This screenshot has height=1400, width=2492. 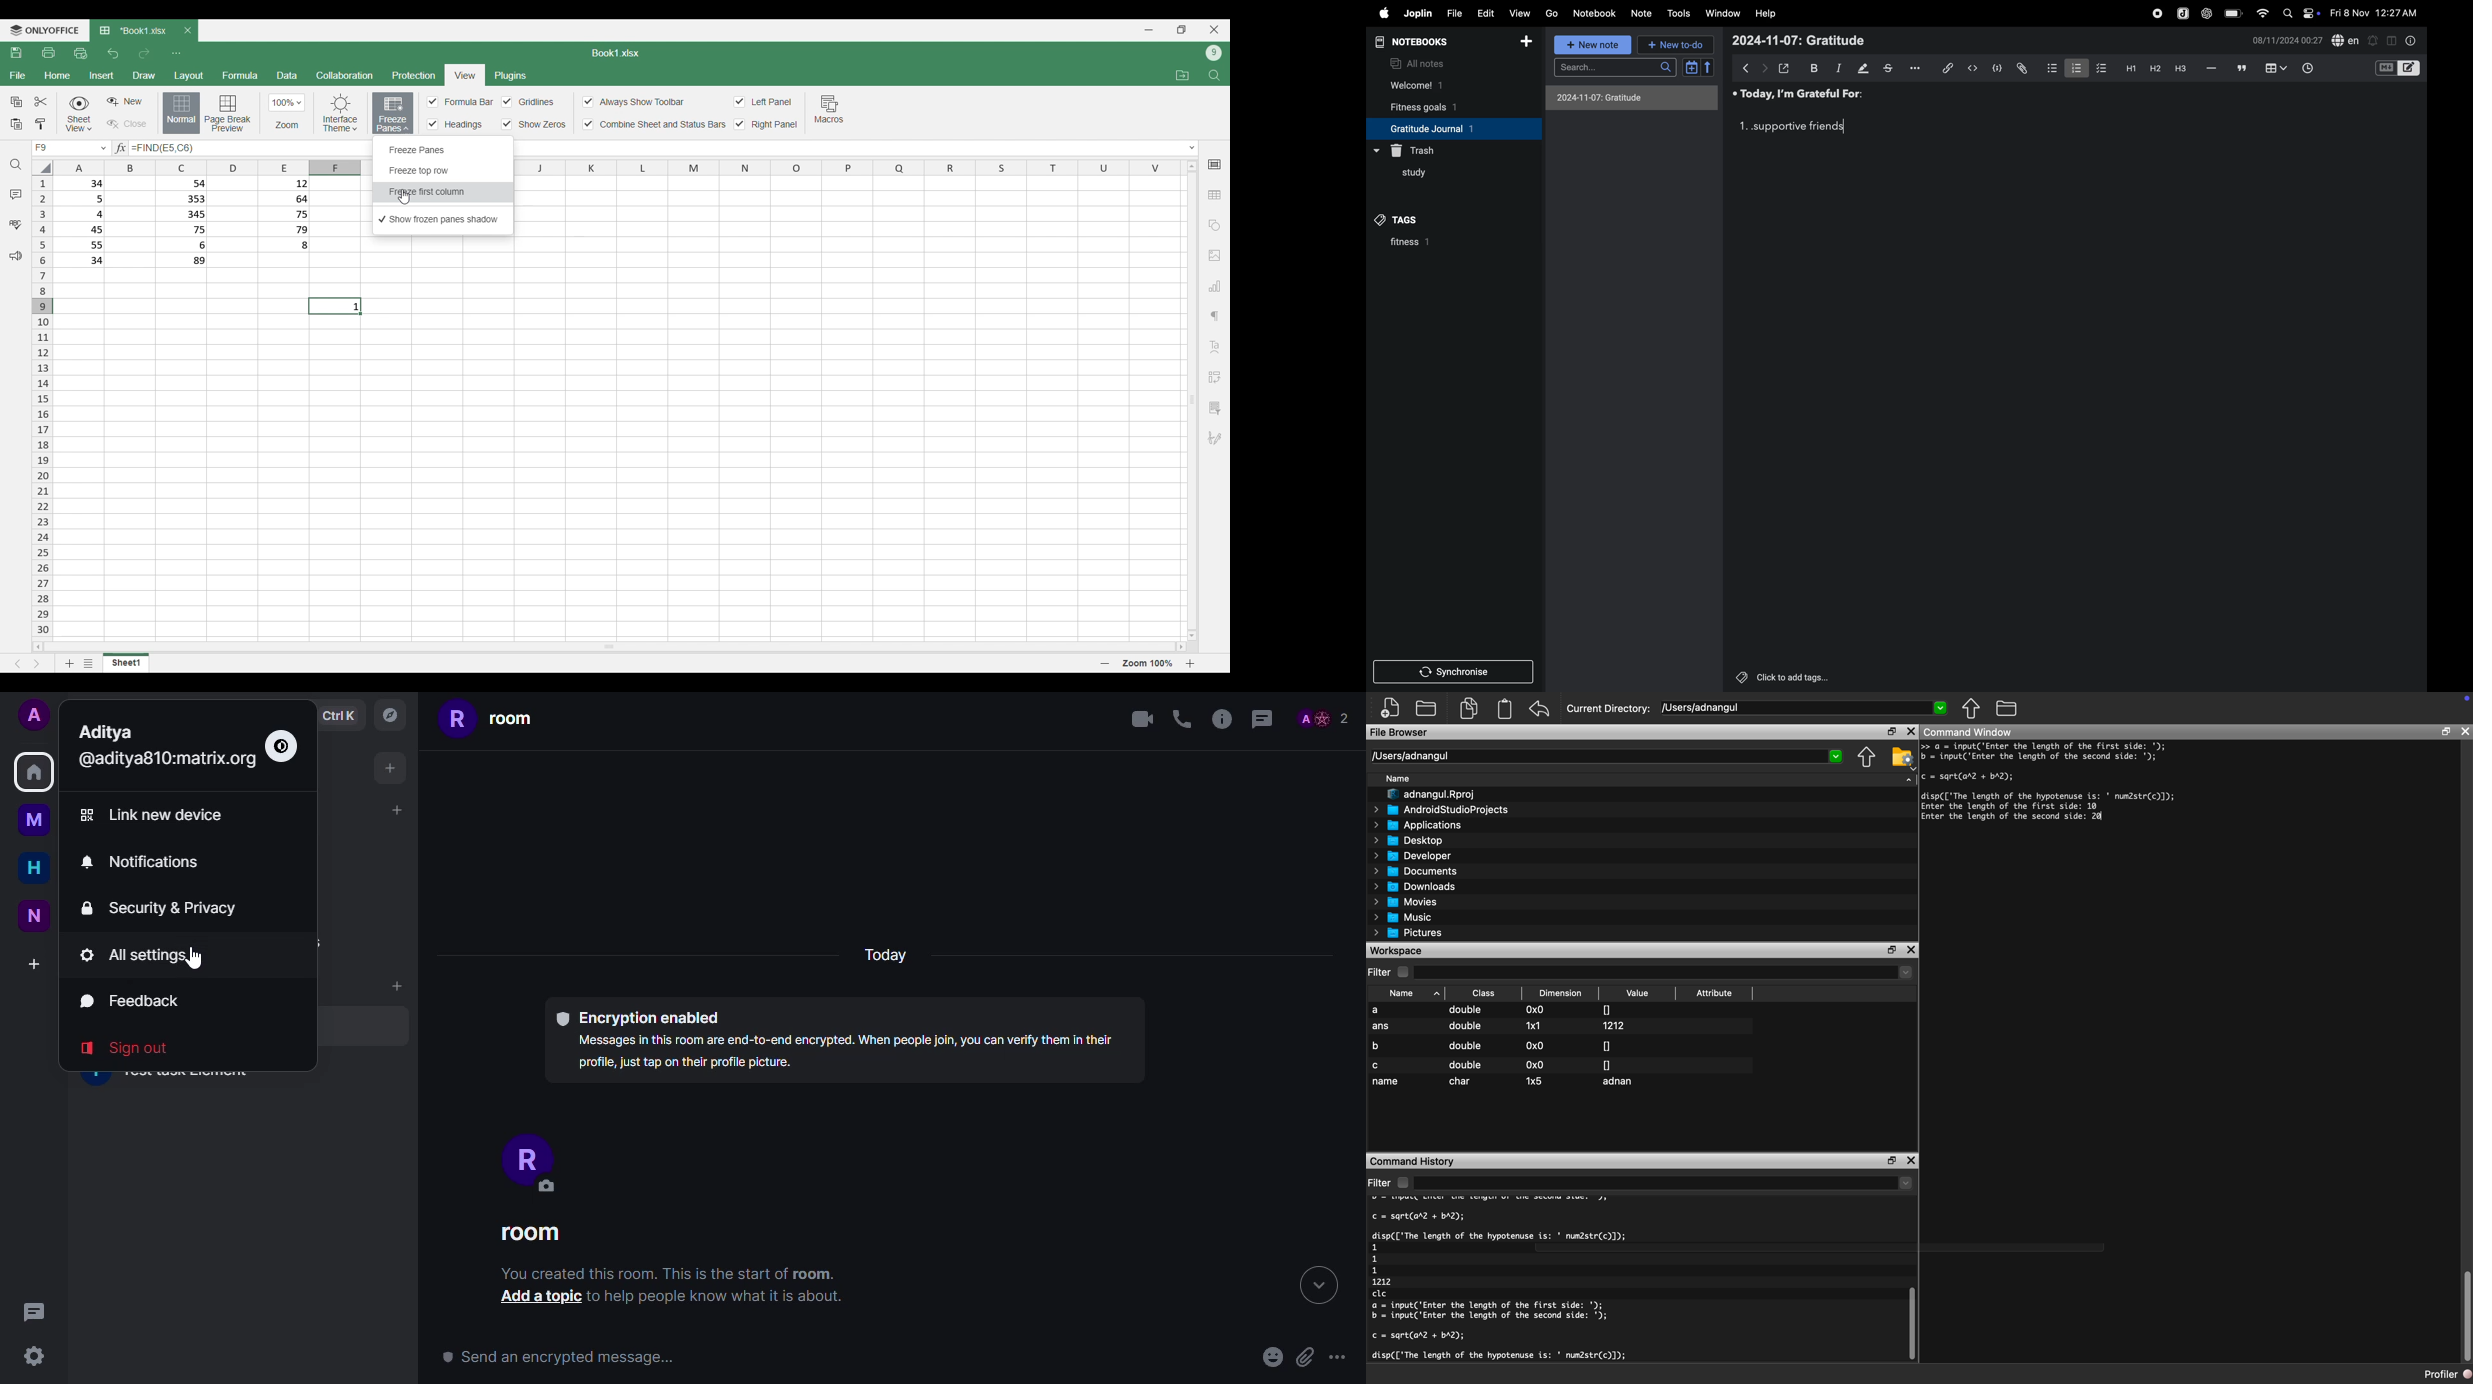 I want to click on Create sheet view, so click(x=126, y=101).